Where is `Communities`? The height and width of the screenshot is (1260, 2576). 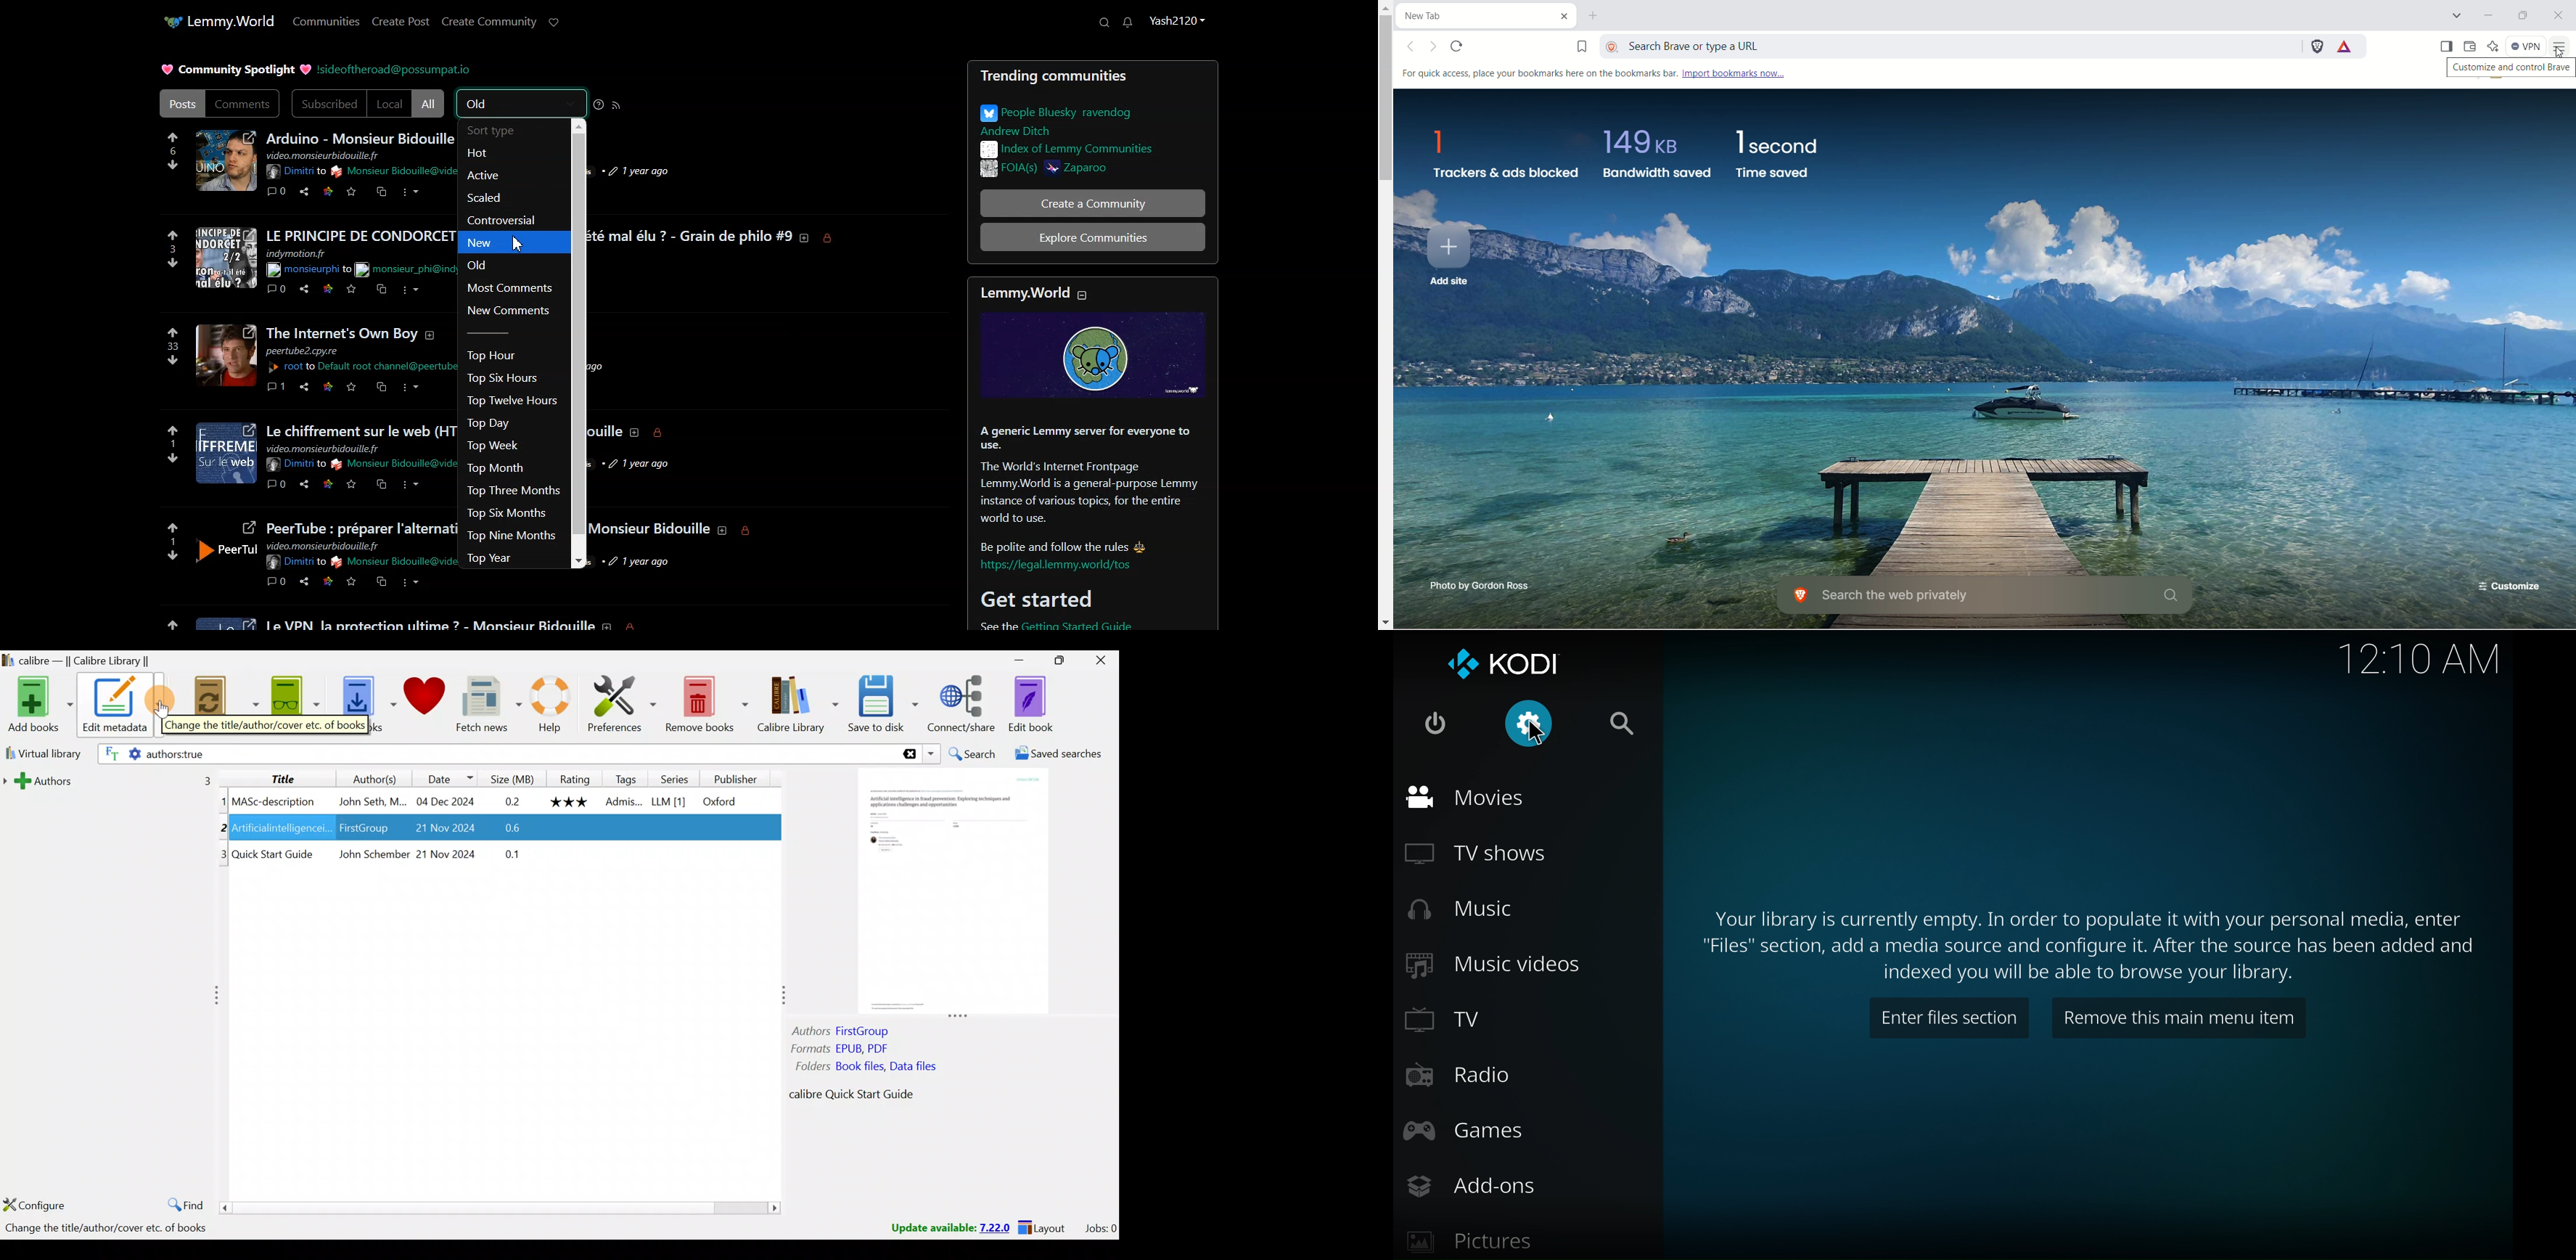
Communities is located at coordinates (327, 21).